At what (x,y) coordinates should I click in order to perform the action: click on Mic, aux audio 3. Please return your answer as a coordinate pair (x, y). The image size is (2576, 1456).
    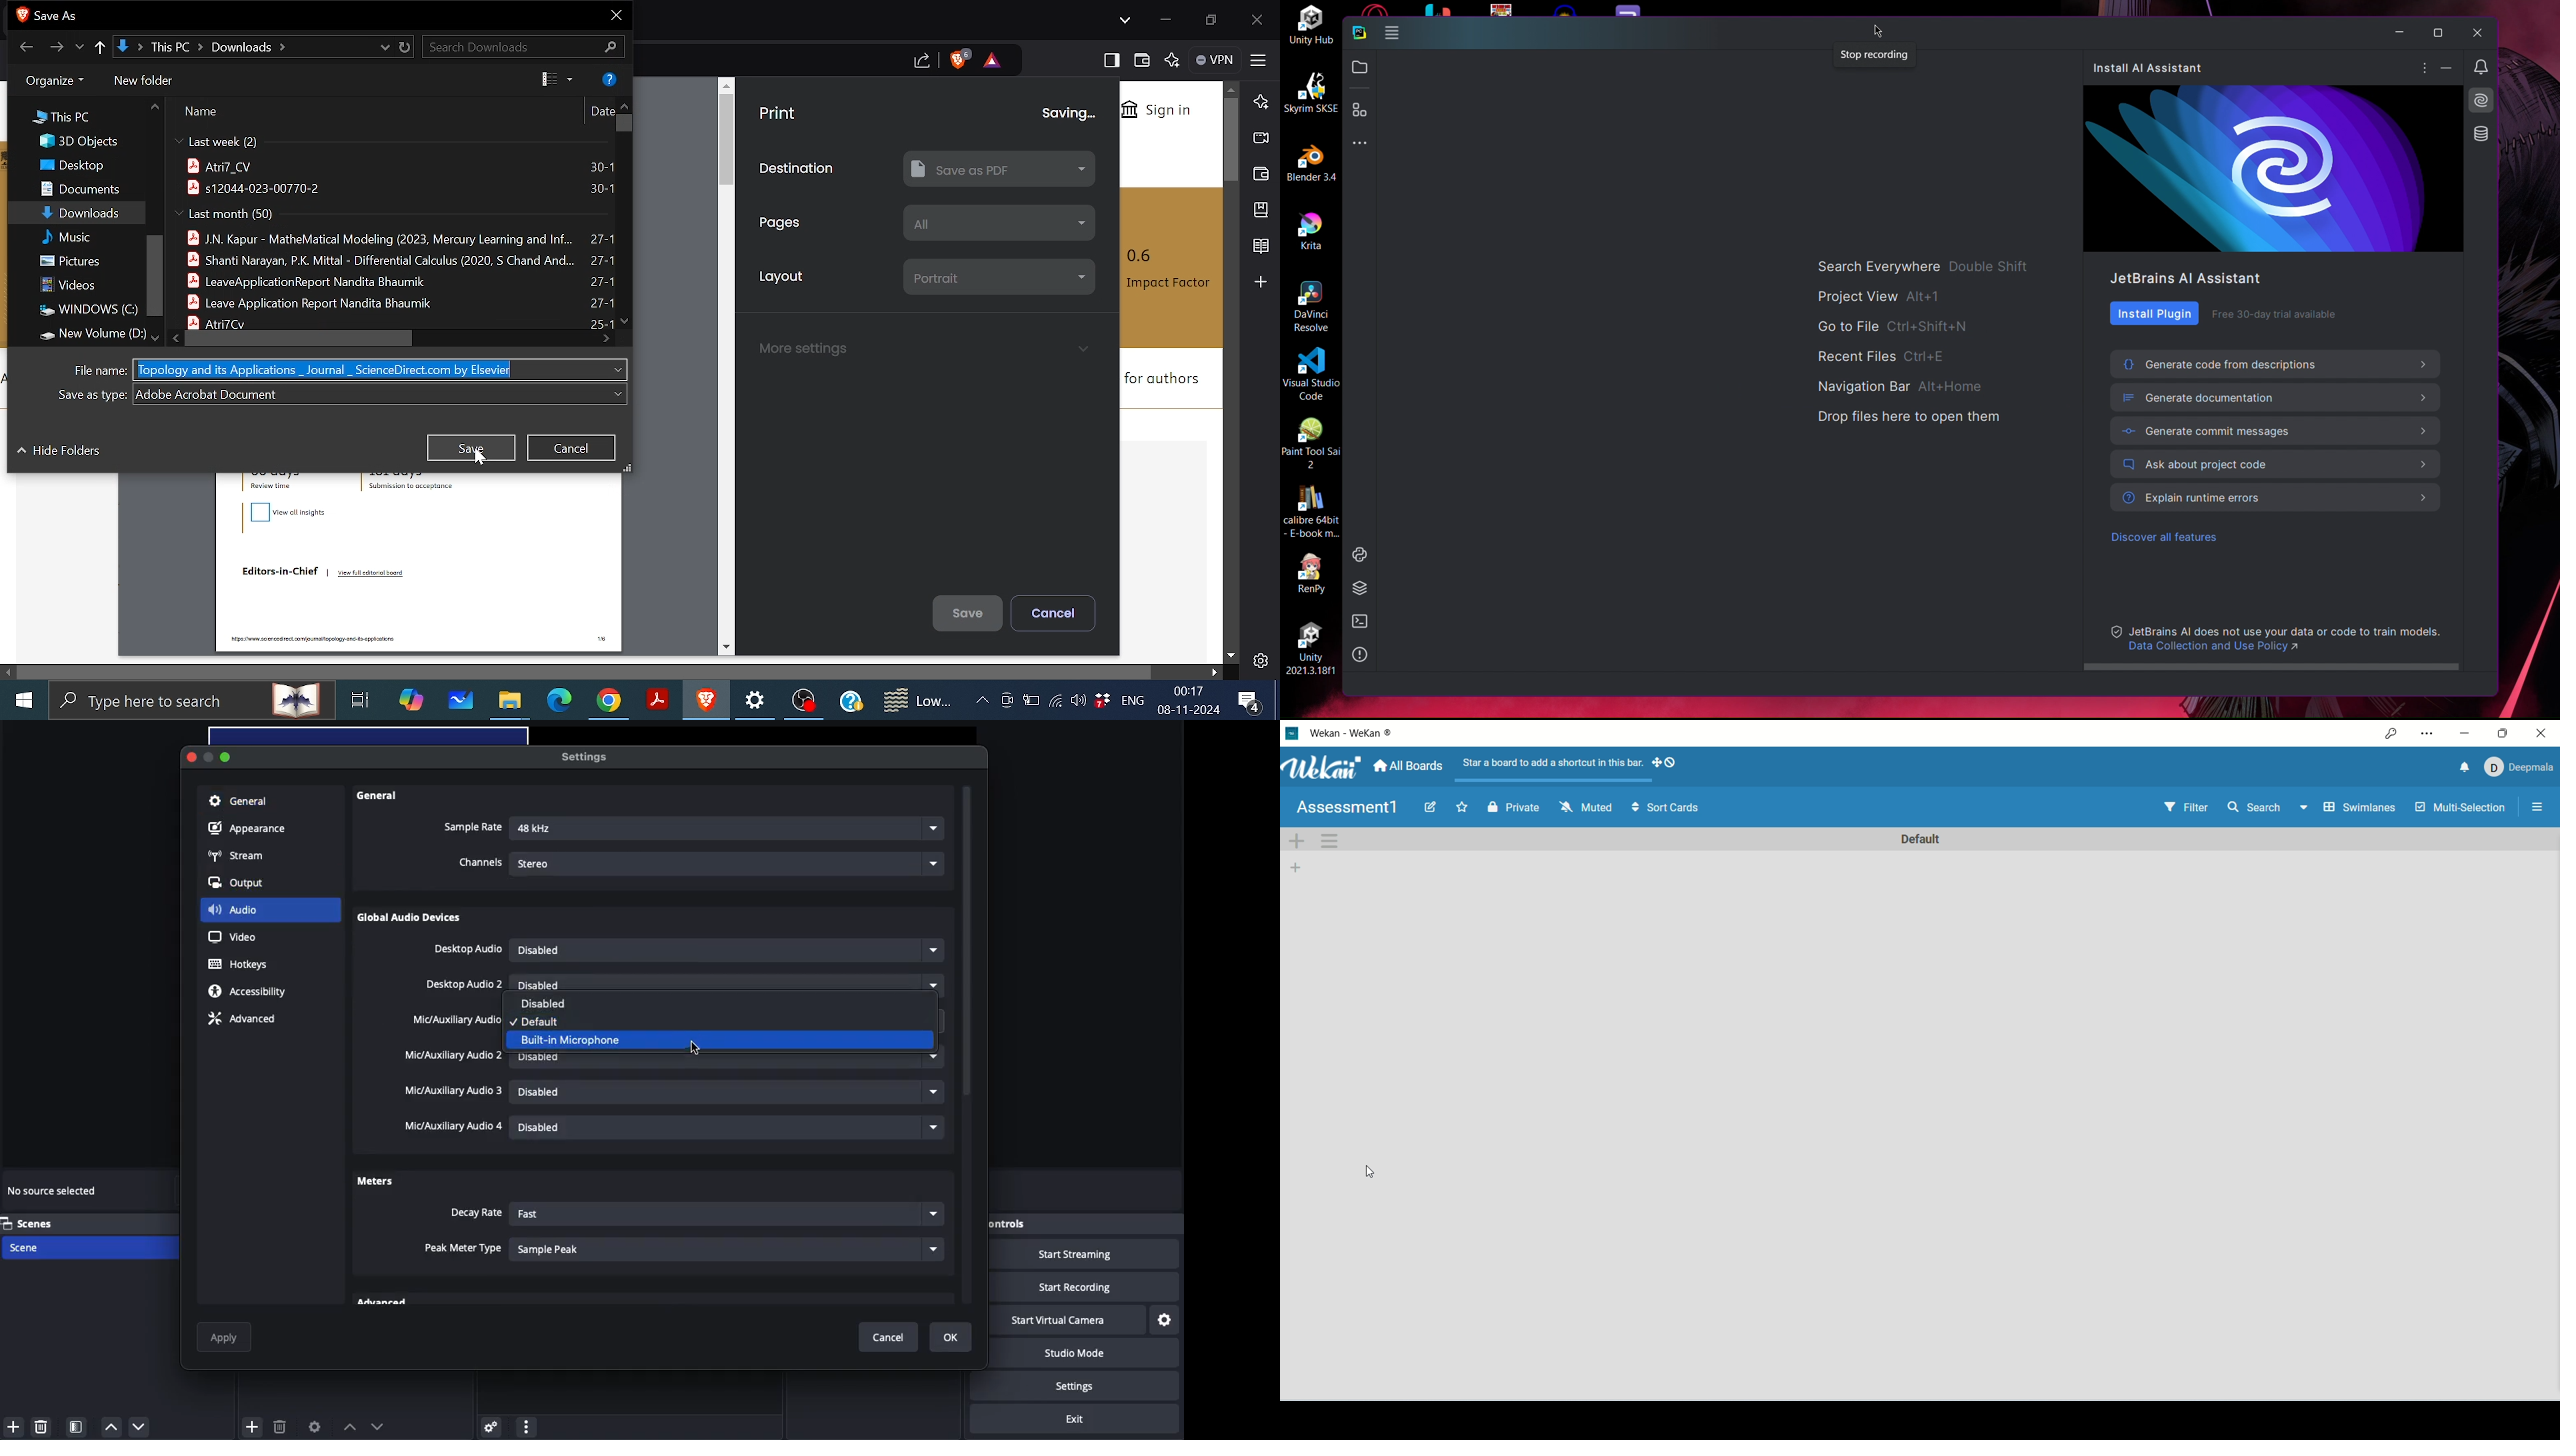
    Looking at the image, I should click on (455, 1092).